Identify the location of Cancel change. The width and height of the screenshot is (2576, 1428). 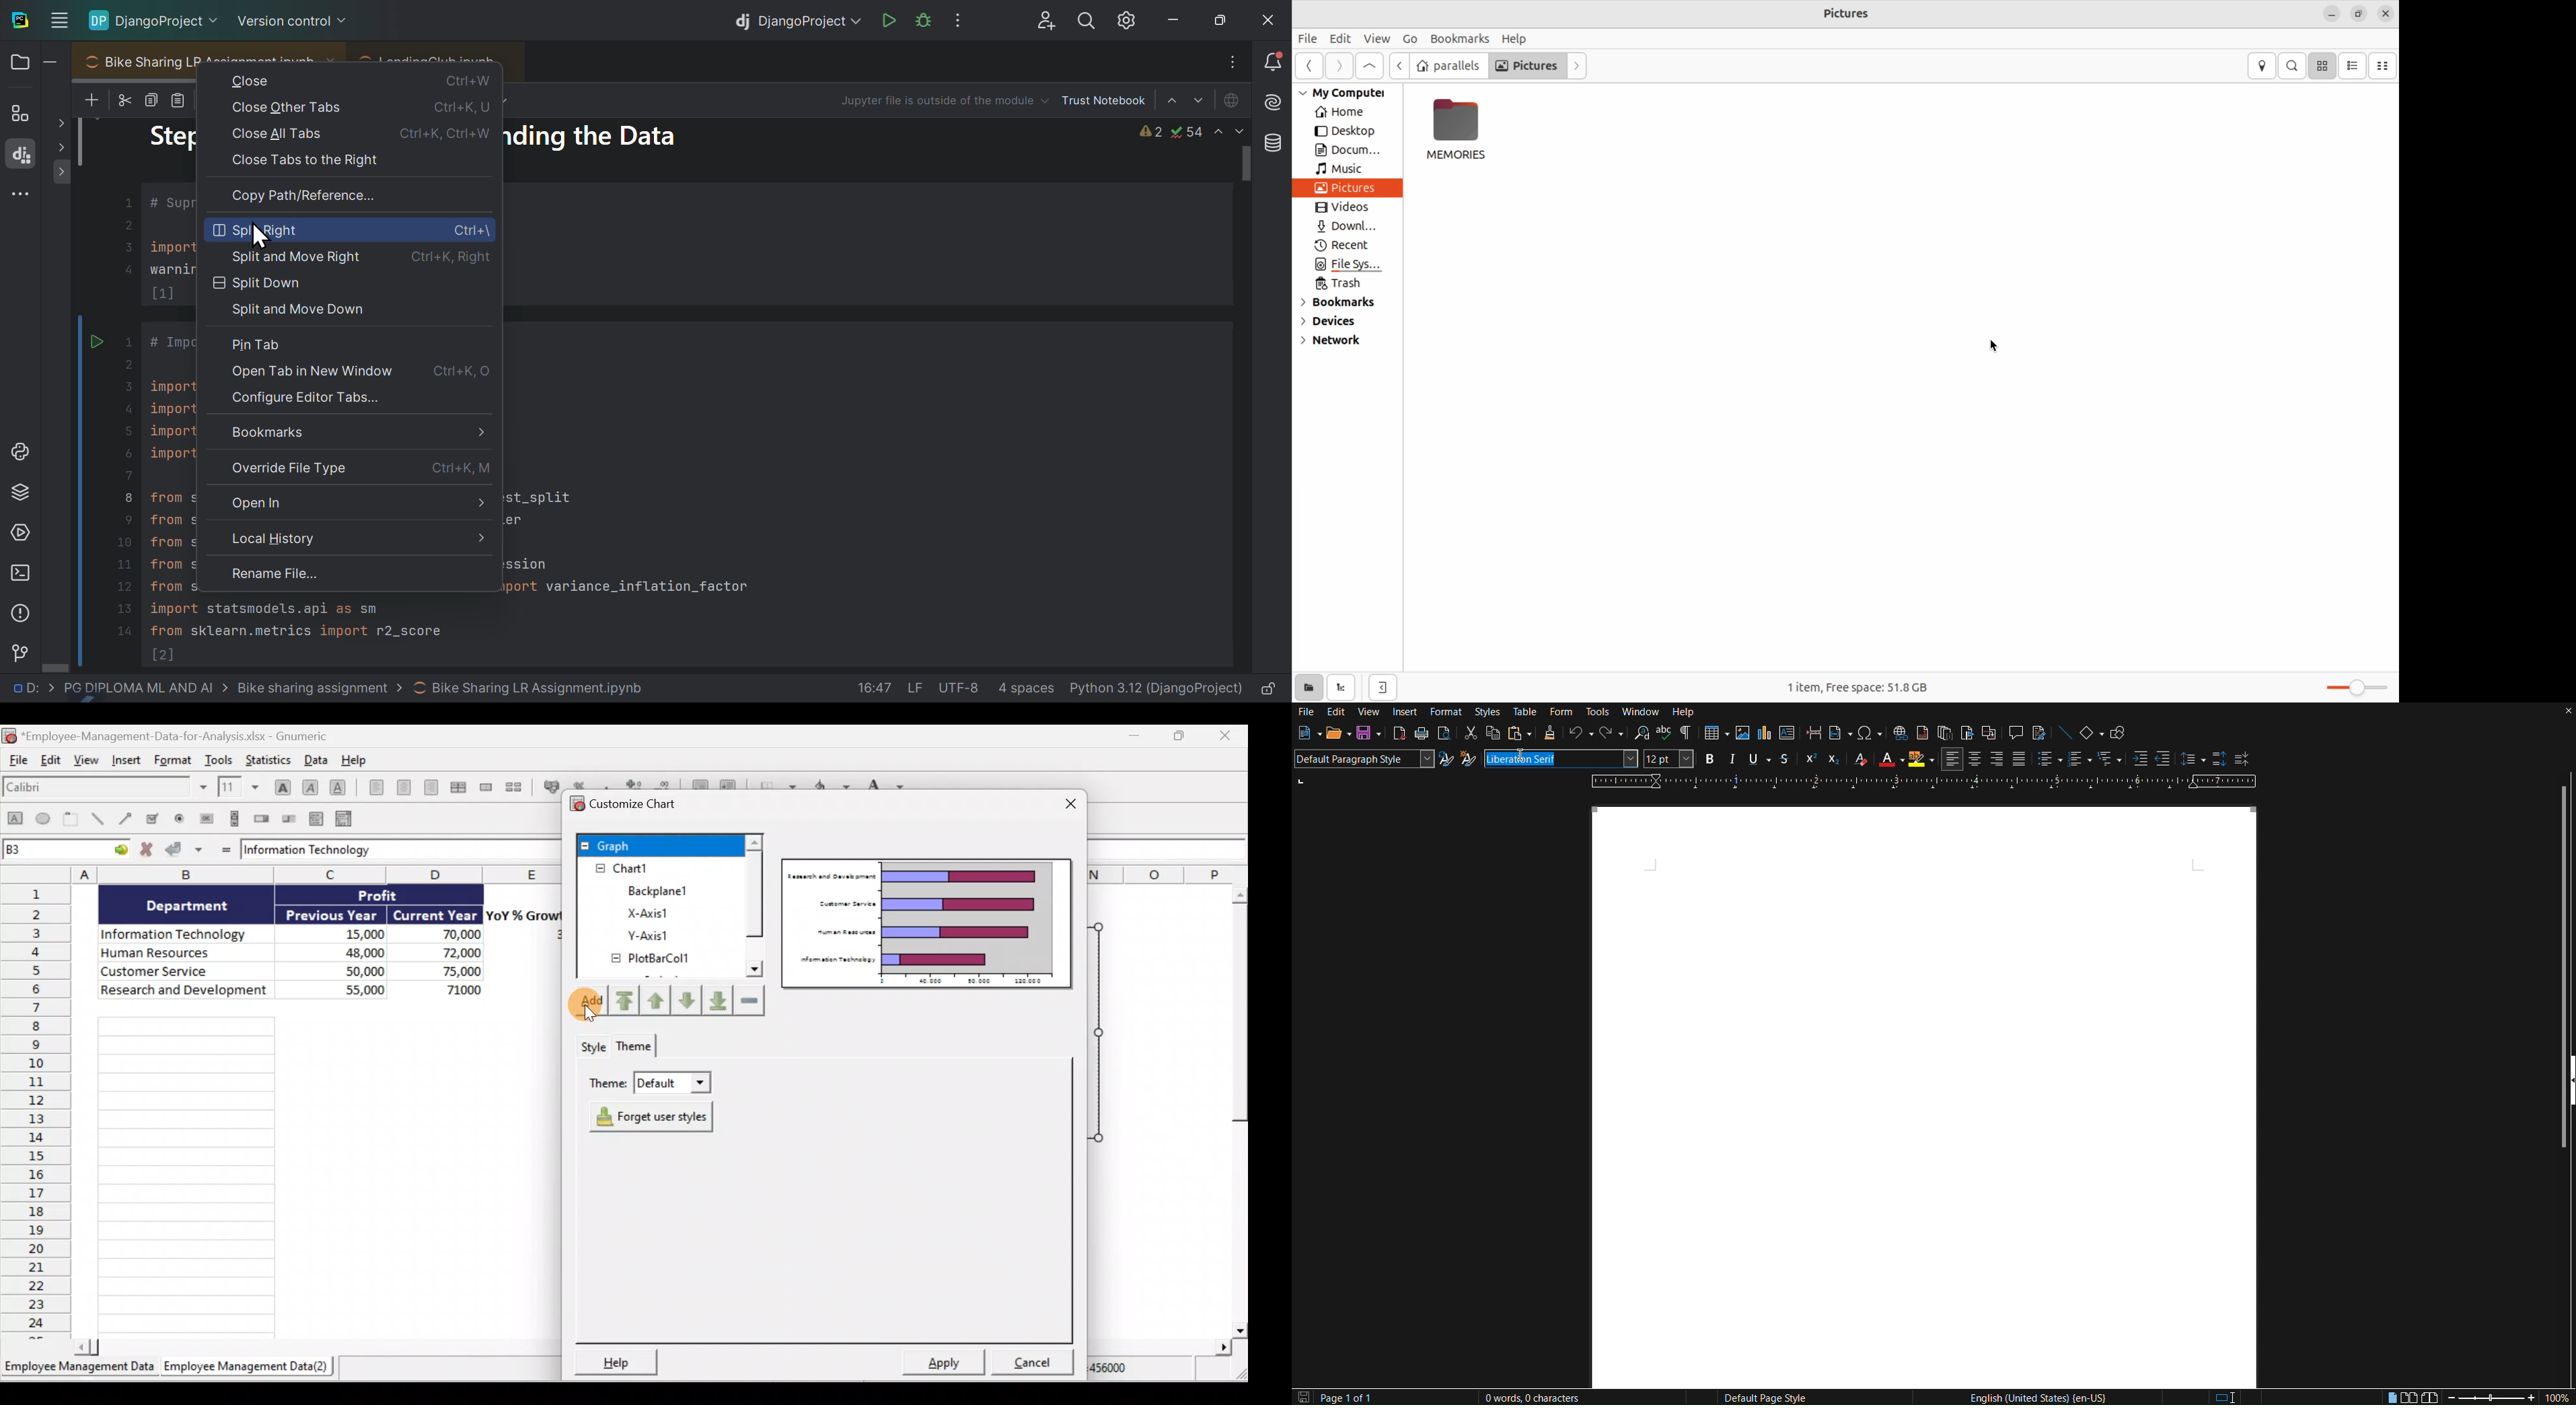
(147, 851).